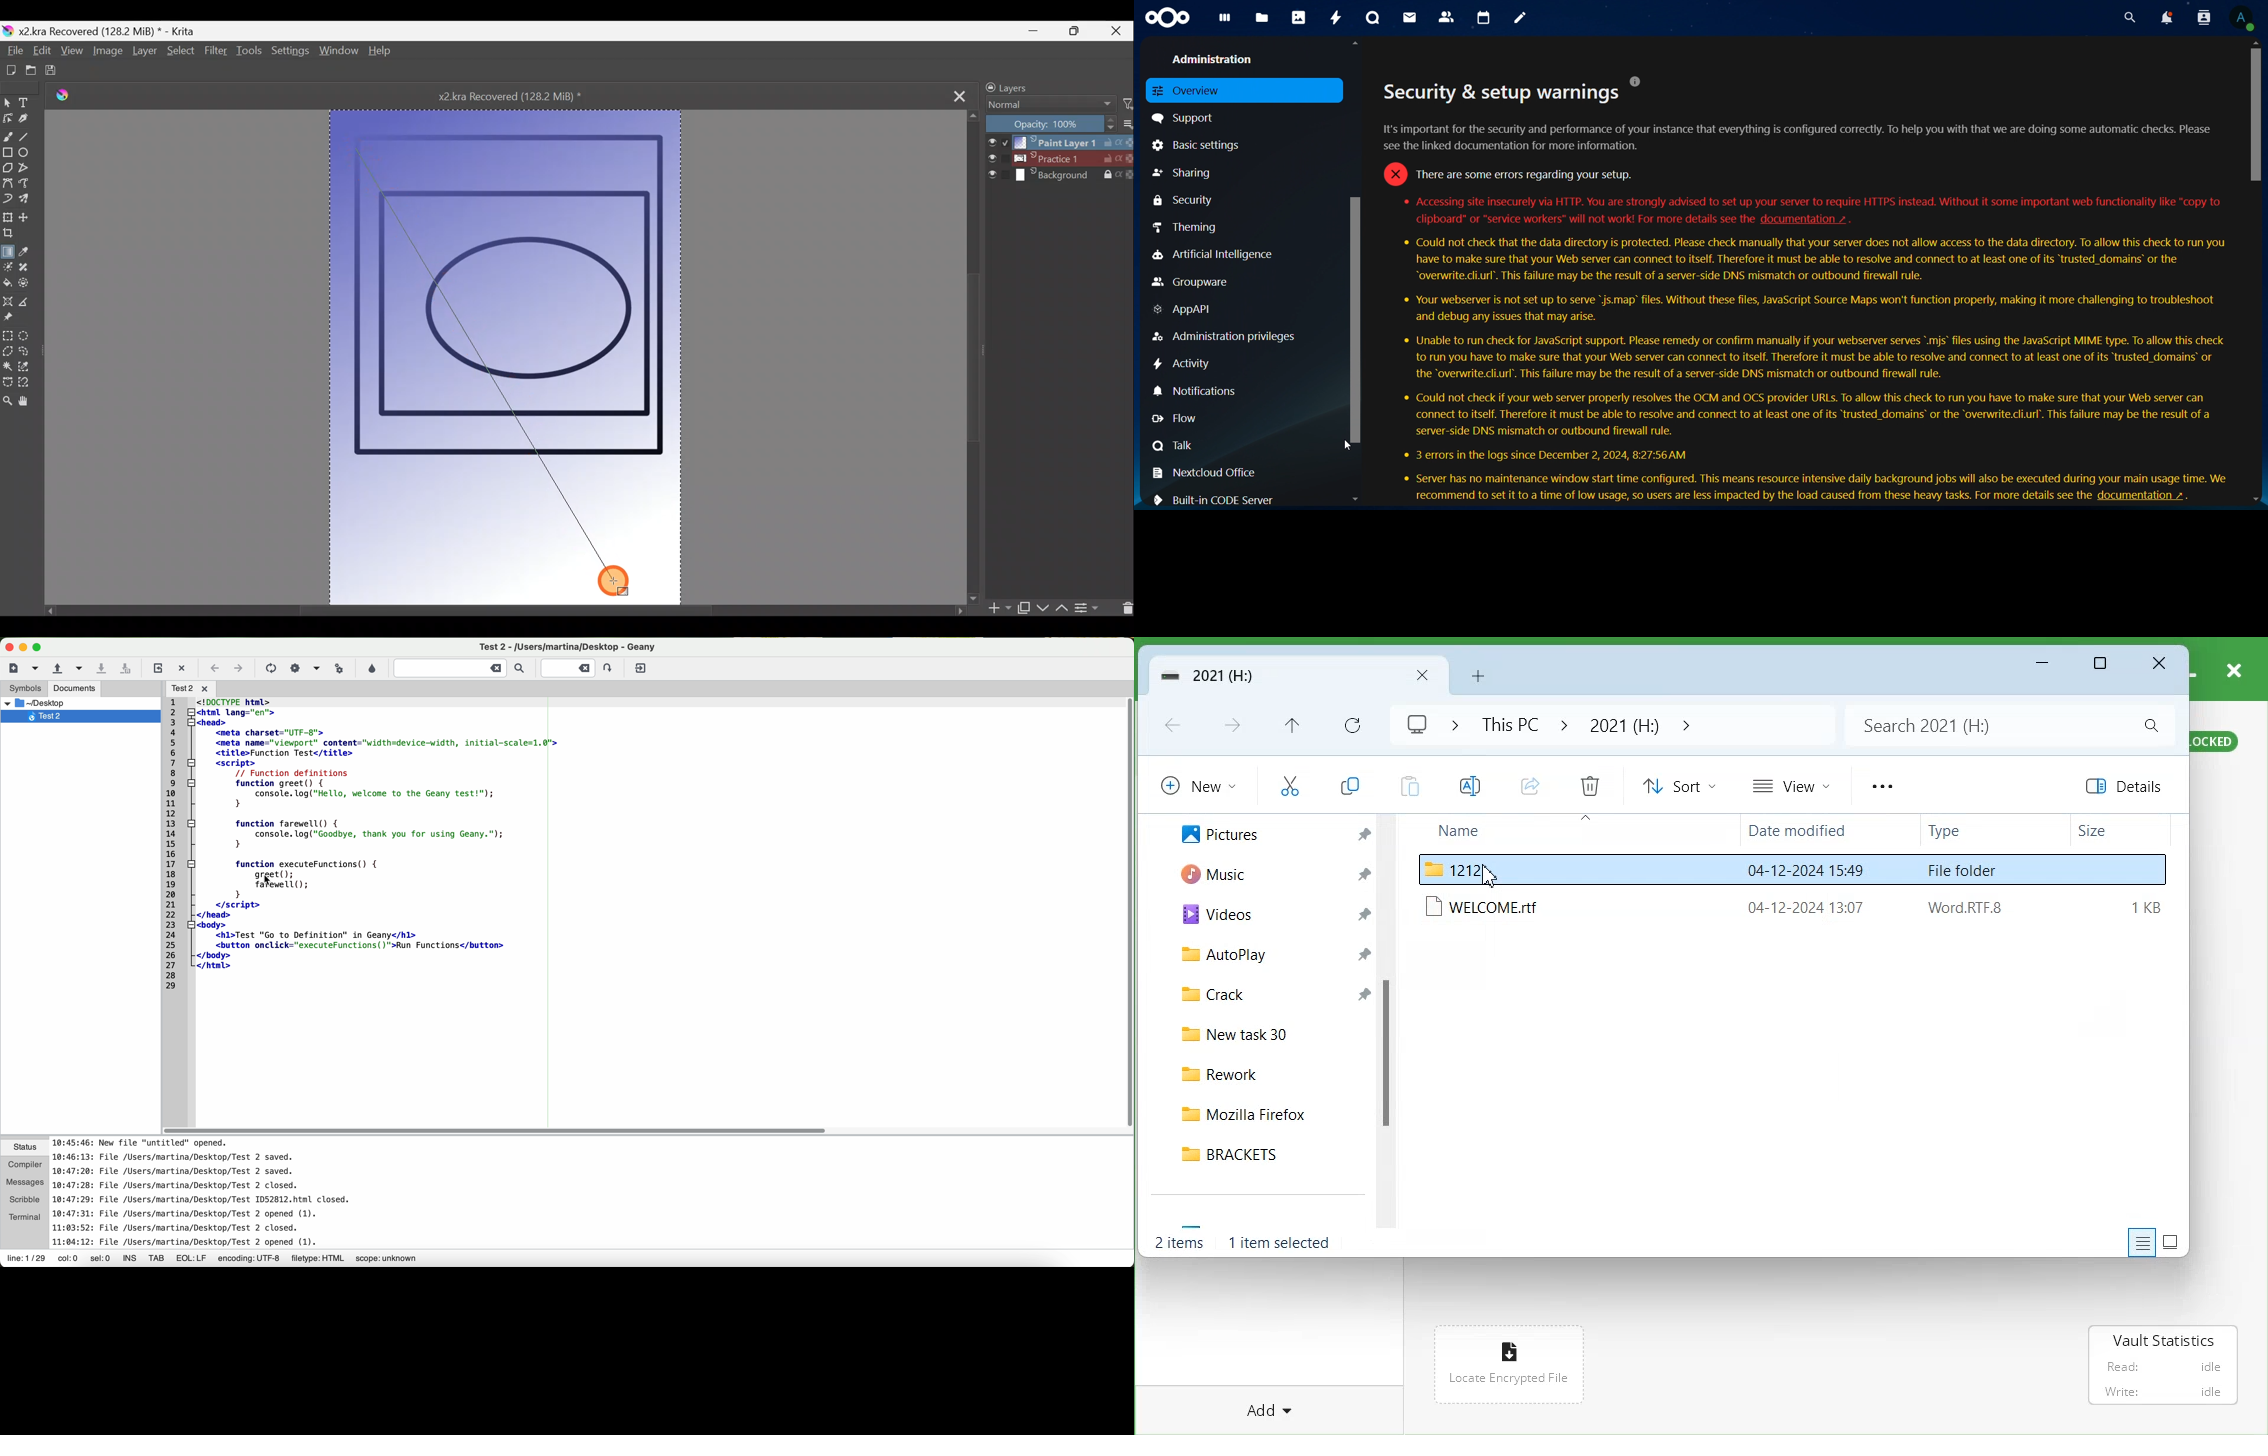  I want to click on contacts, so click(1447, 18).